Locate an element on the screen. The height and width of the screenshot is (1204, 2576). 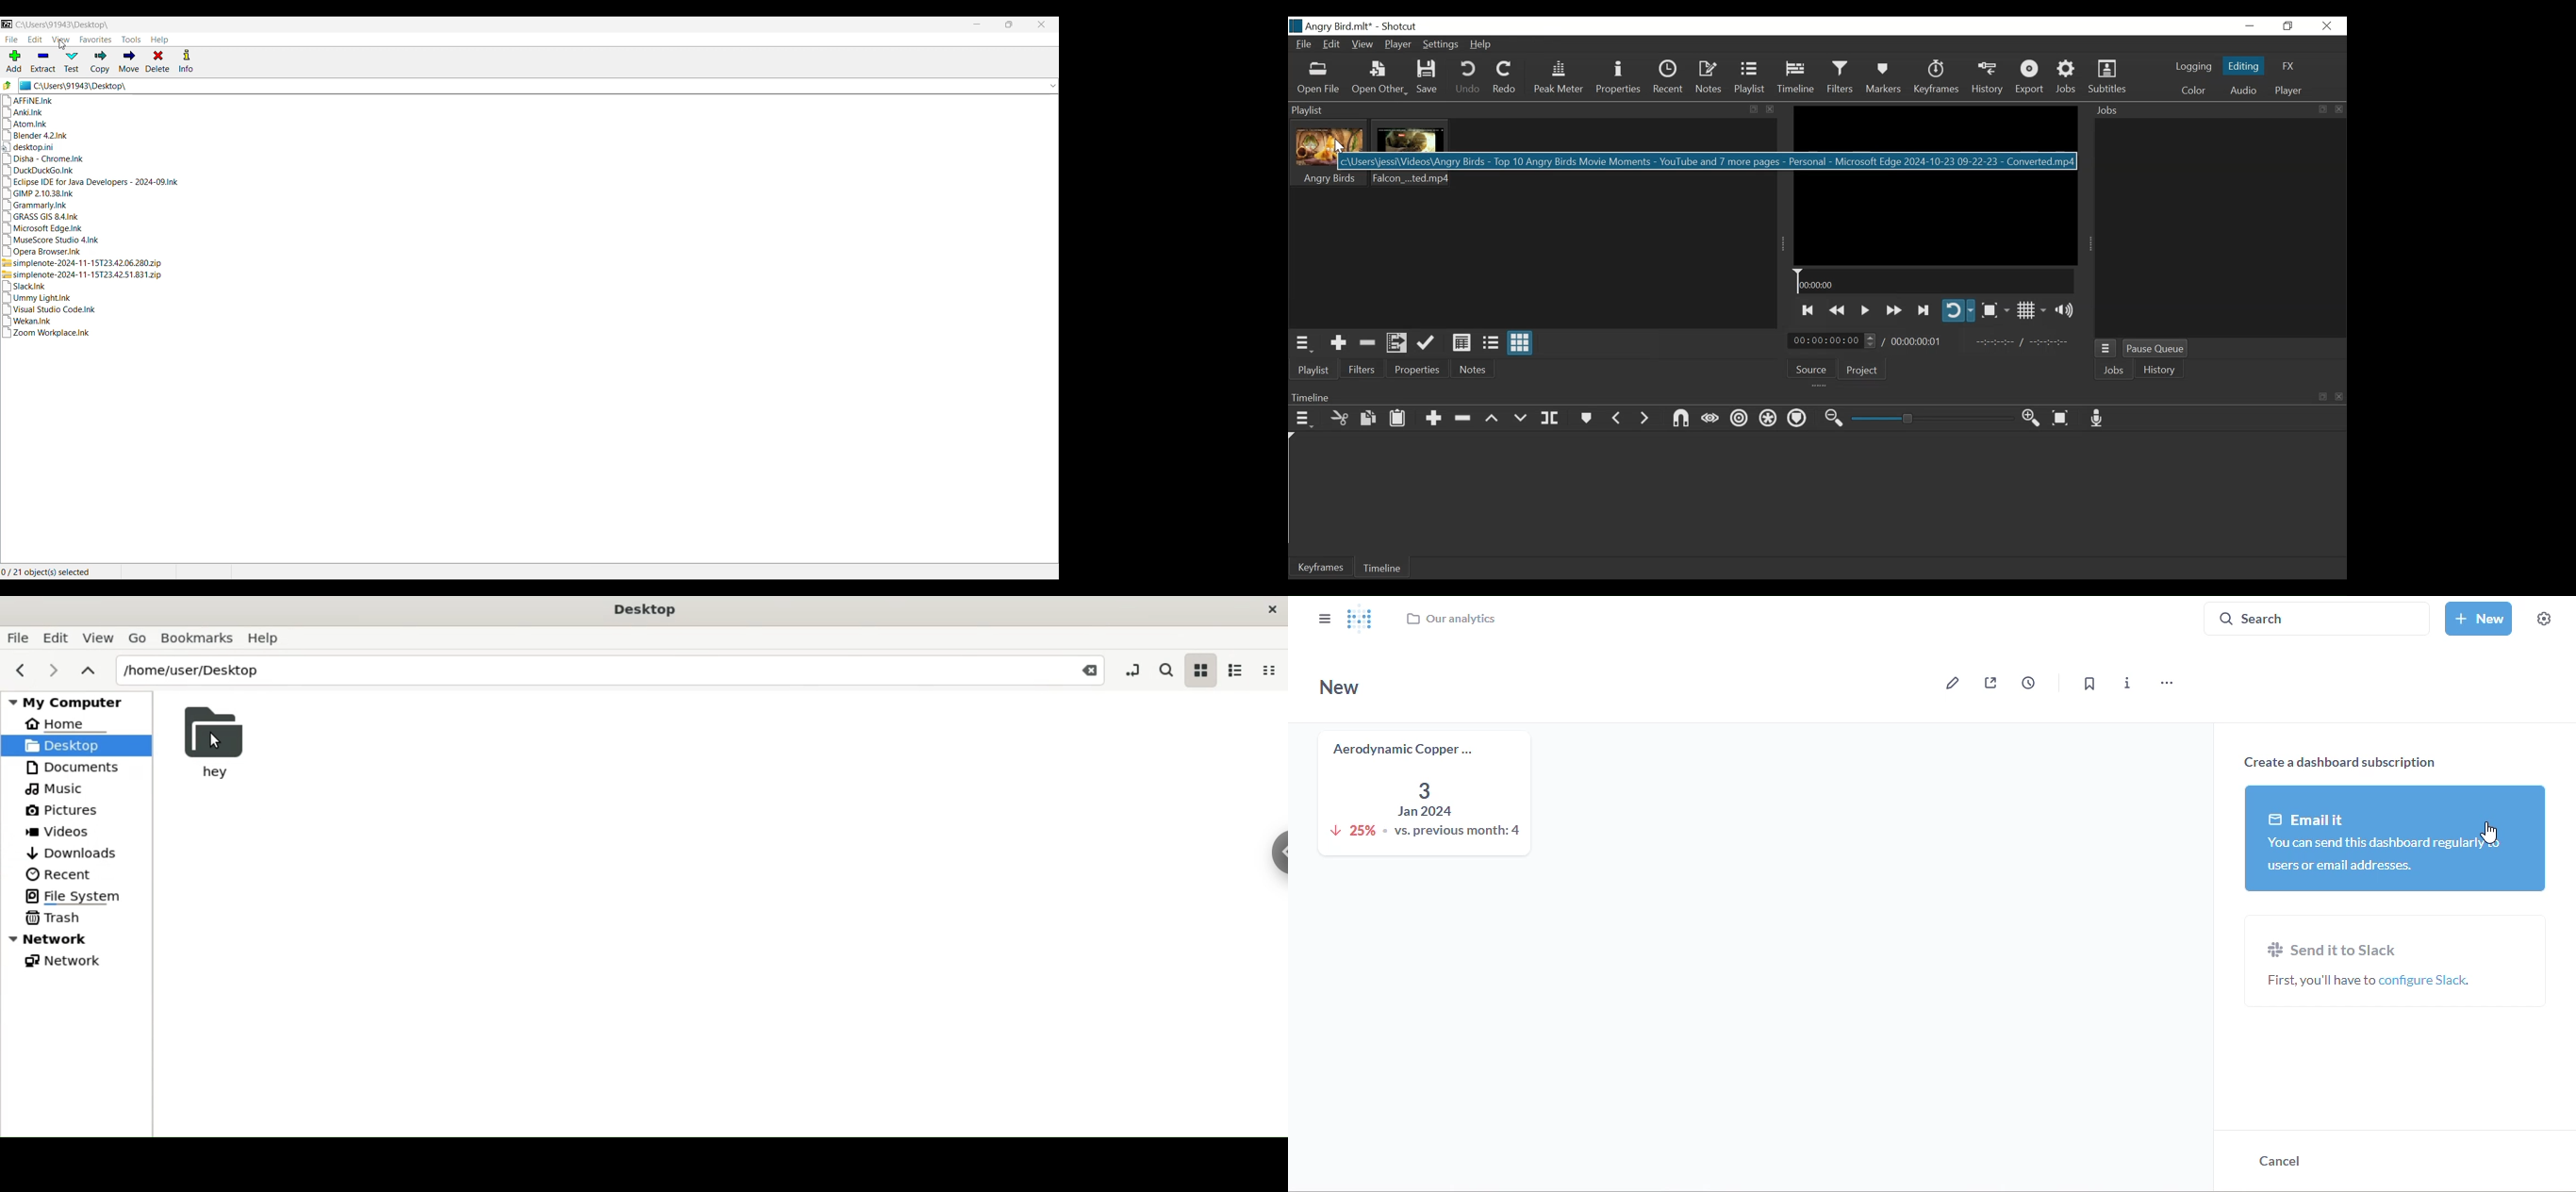
Snap is located at coordinates (1679, 419).